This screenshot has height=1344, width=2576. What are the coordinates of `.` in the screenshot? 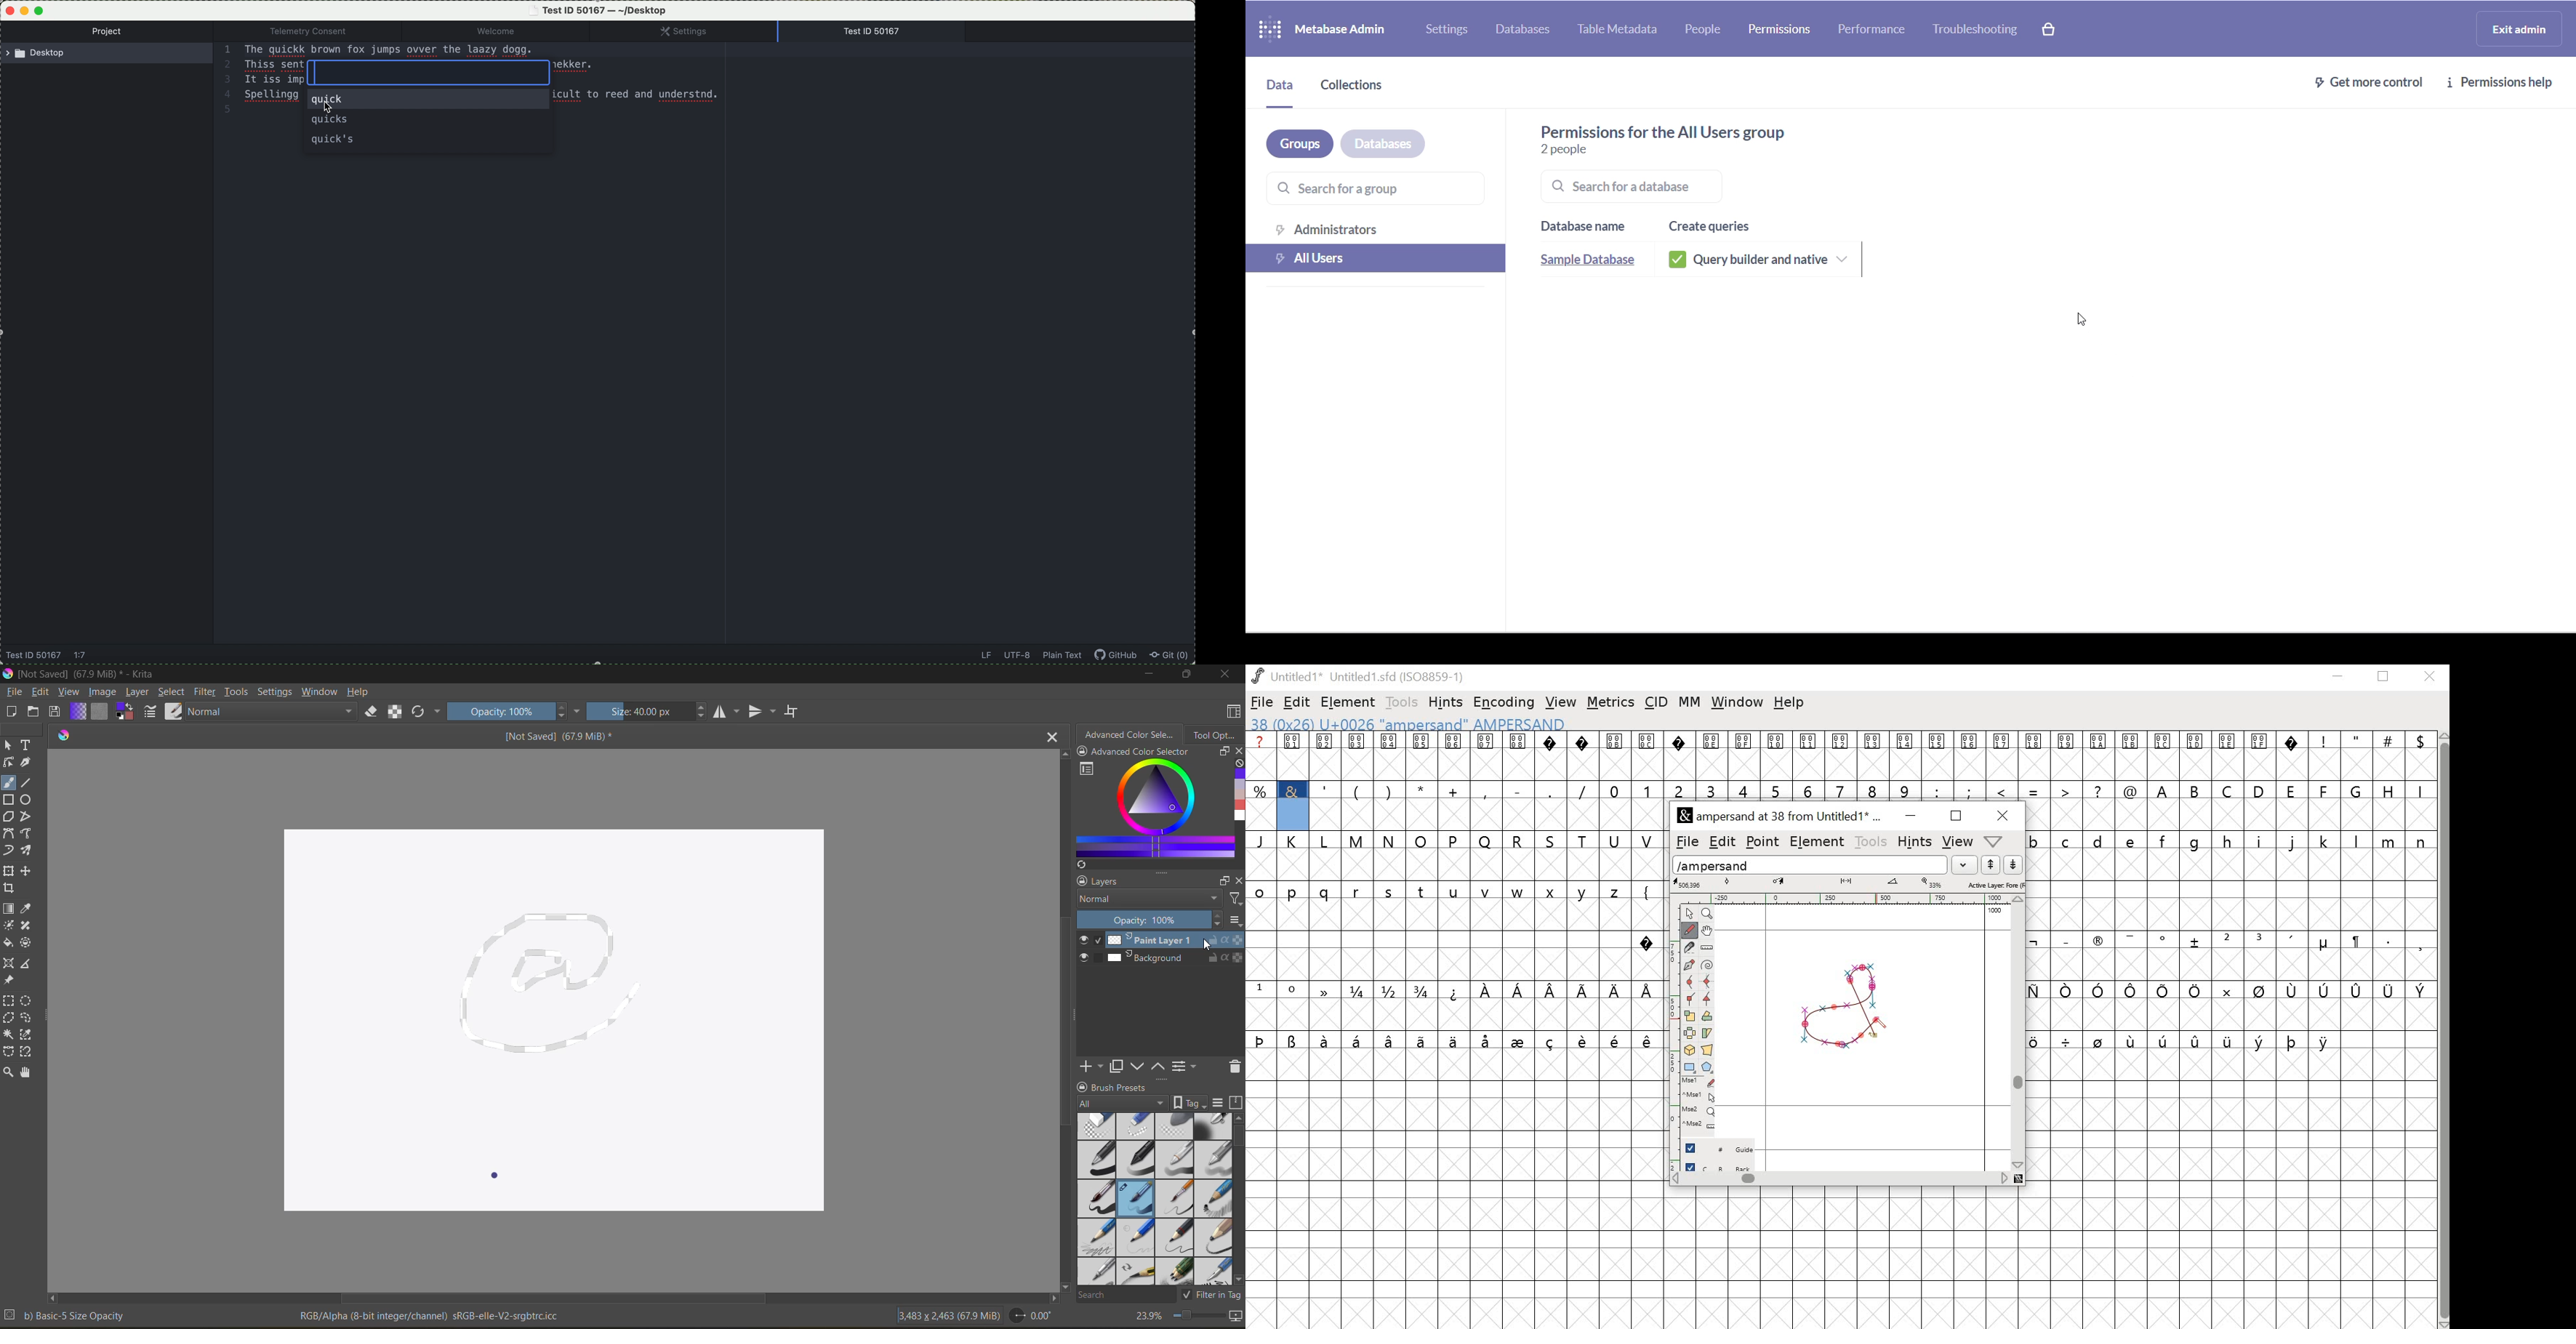 It's located at (2387, 940).